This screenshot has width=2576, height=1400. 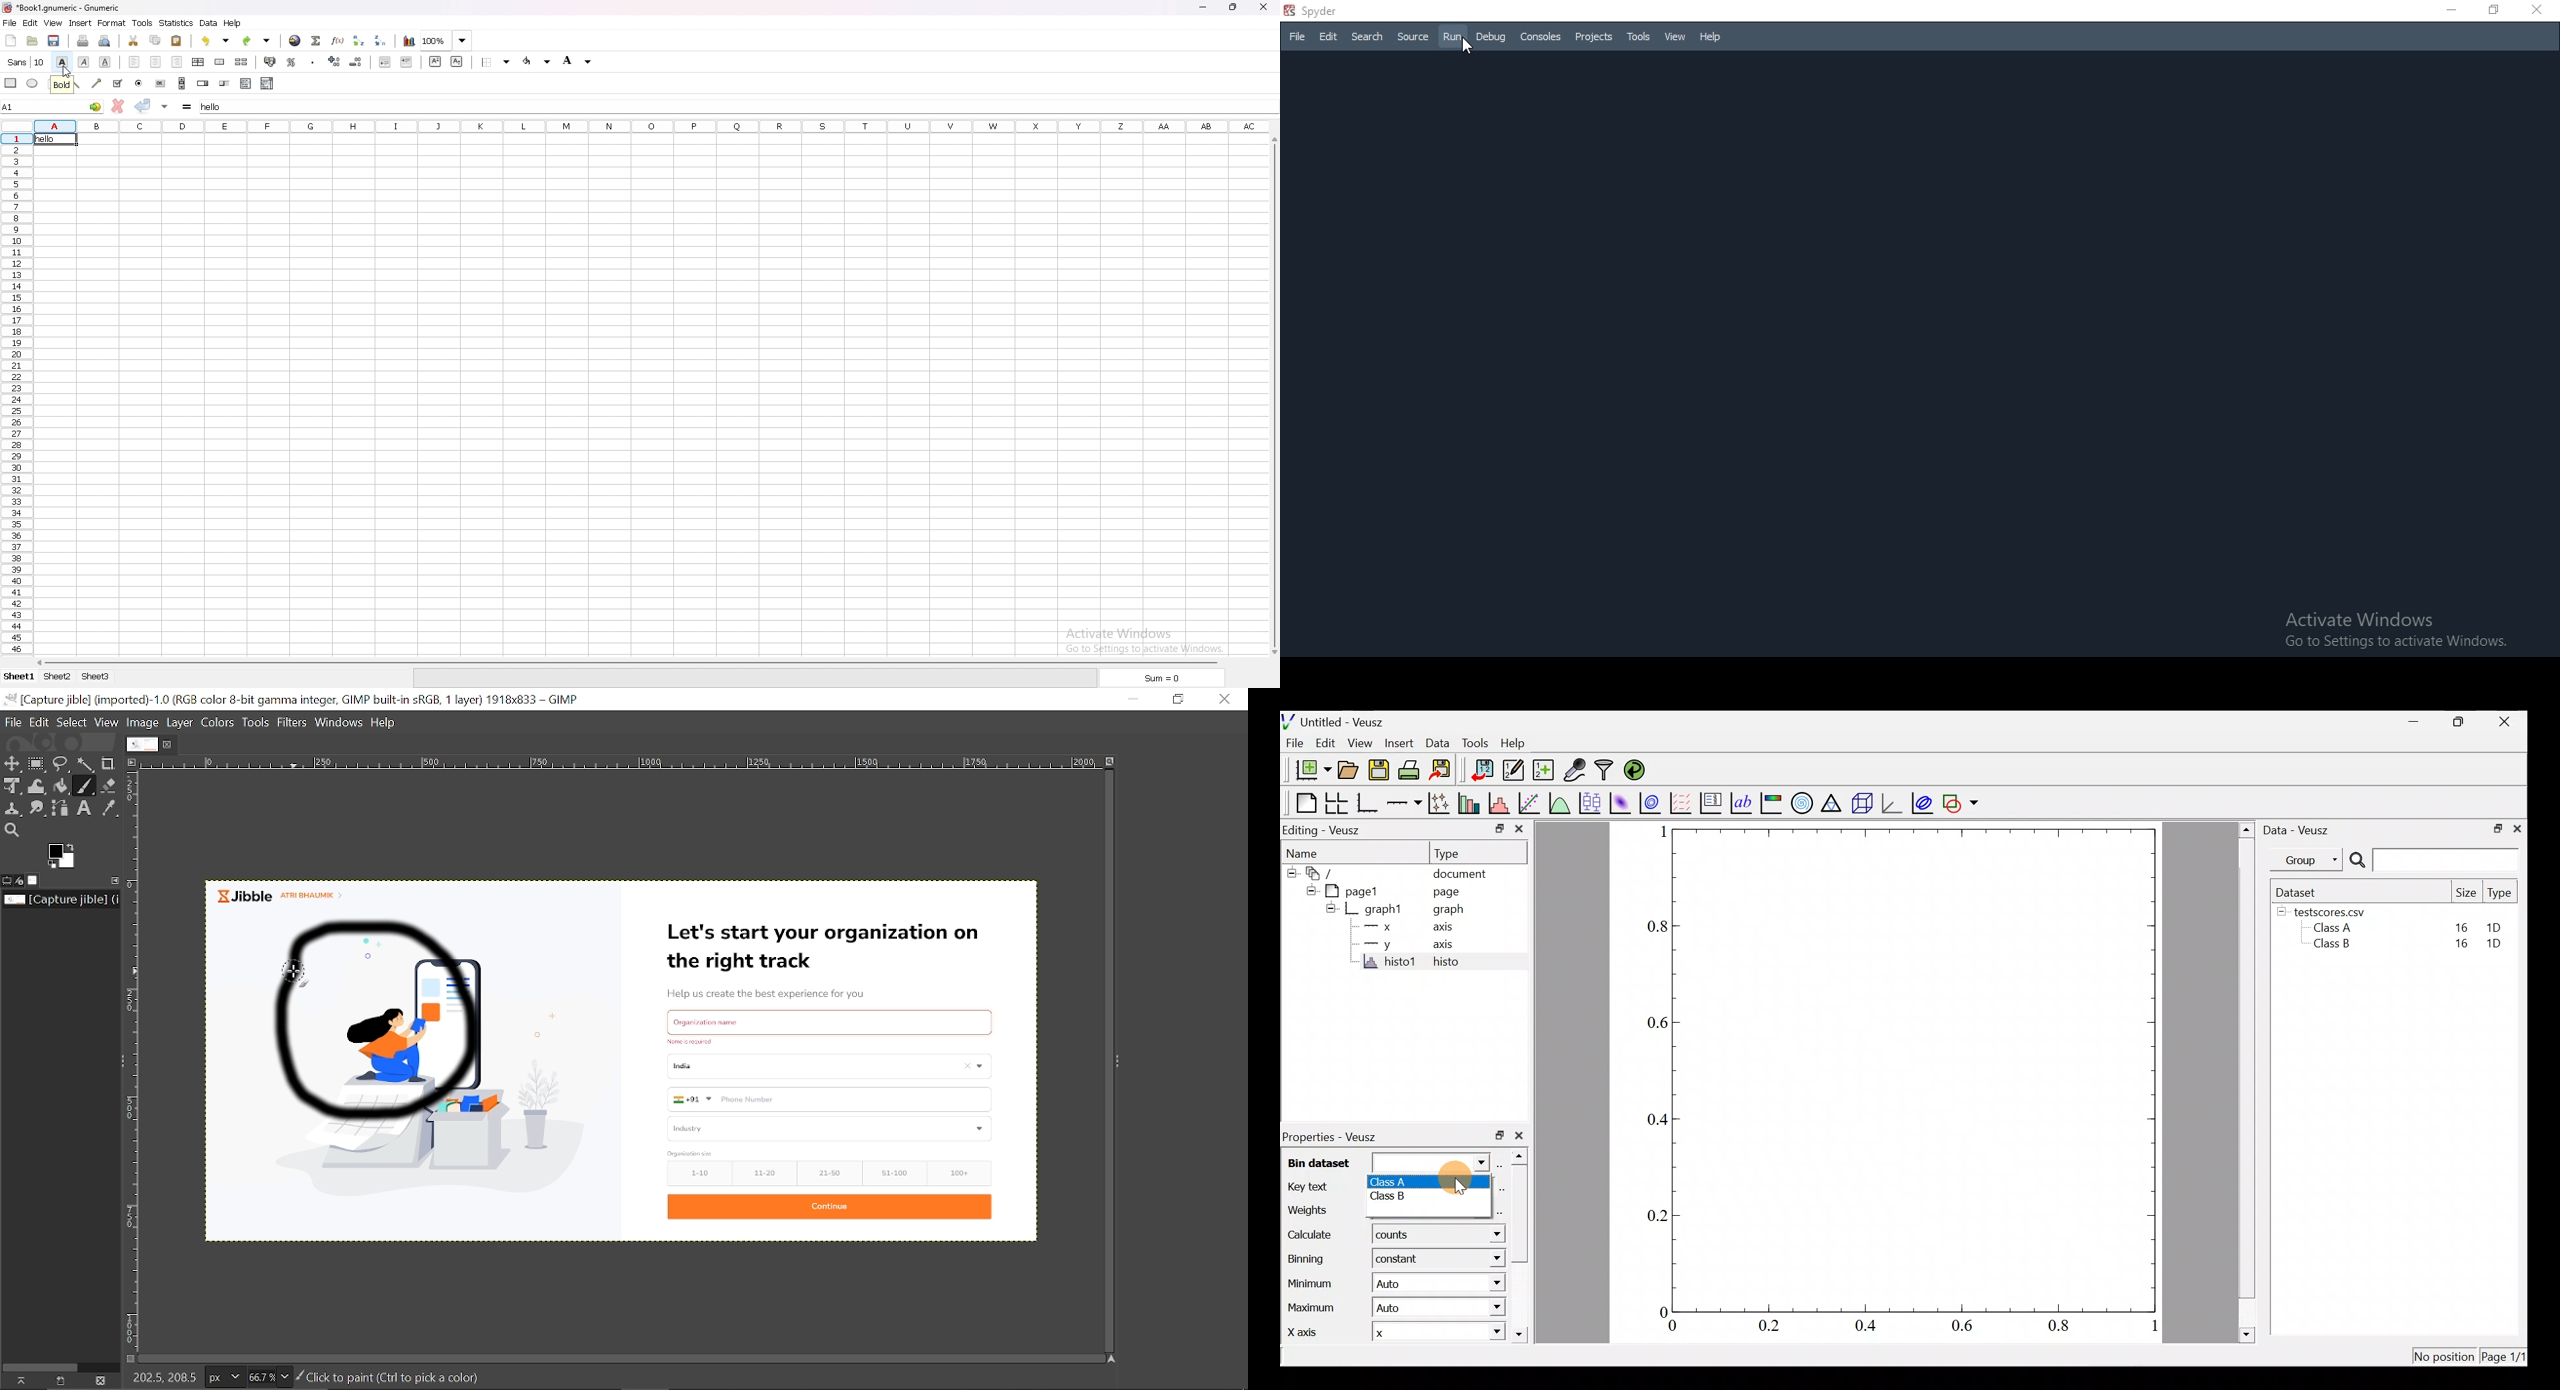 What do you see at coordinates (169, 745) in the screenshot?
I see `Close tab` at bounding box center [169, 745].